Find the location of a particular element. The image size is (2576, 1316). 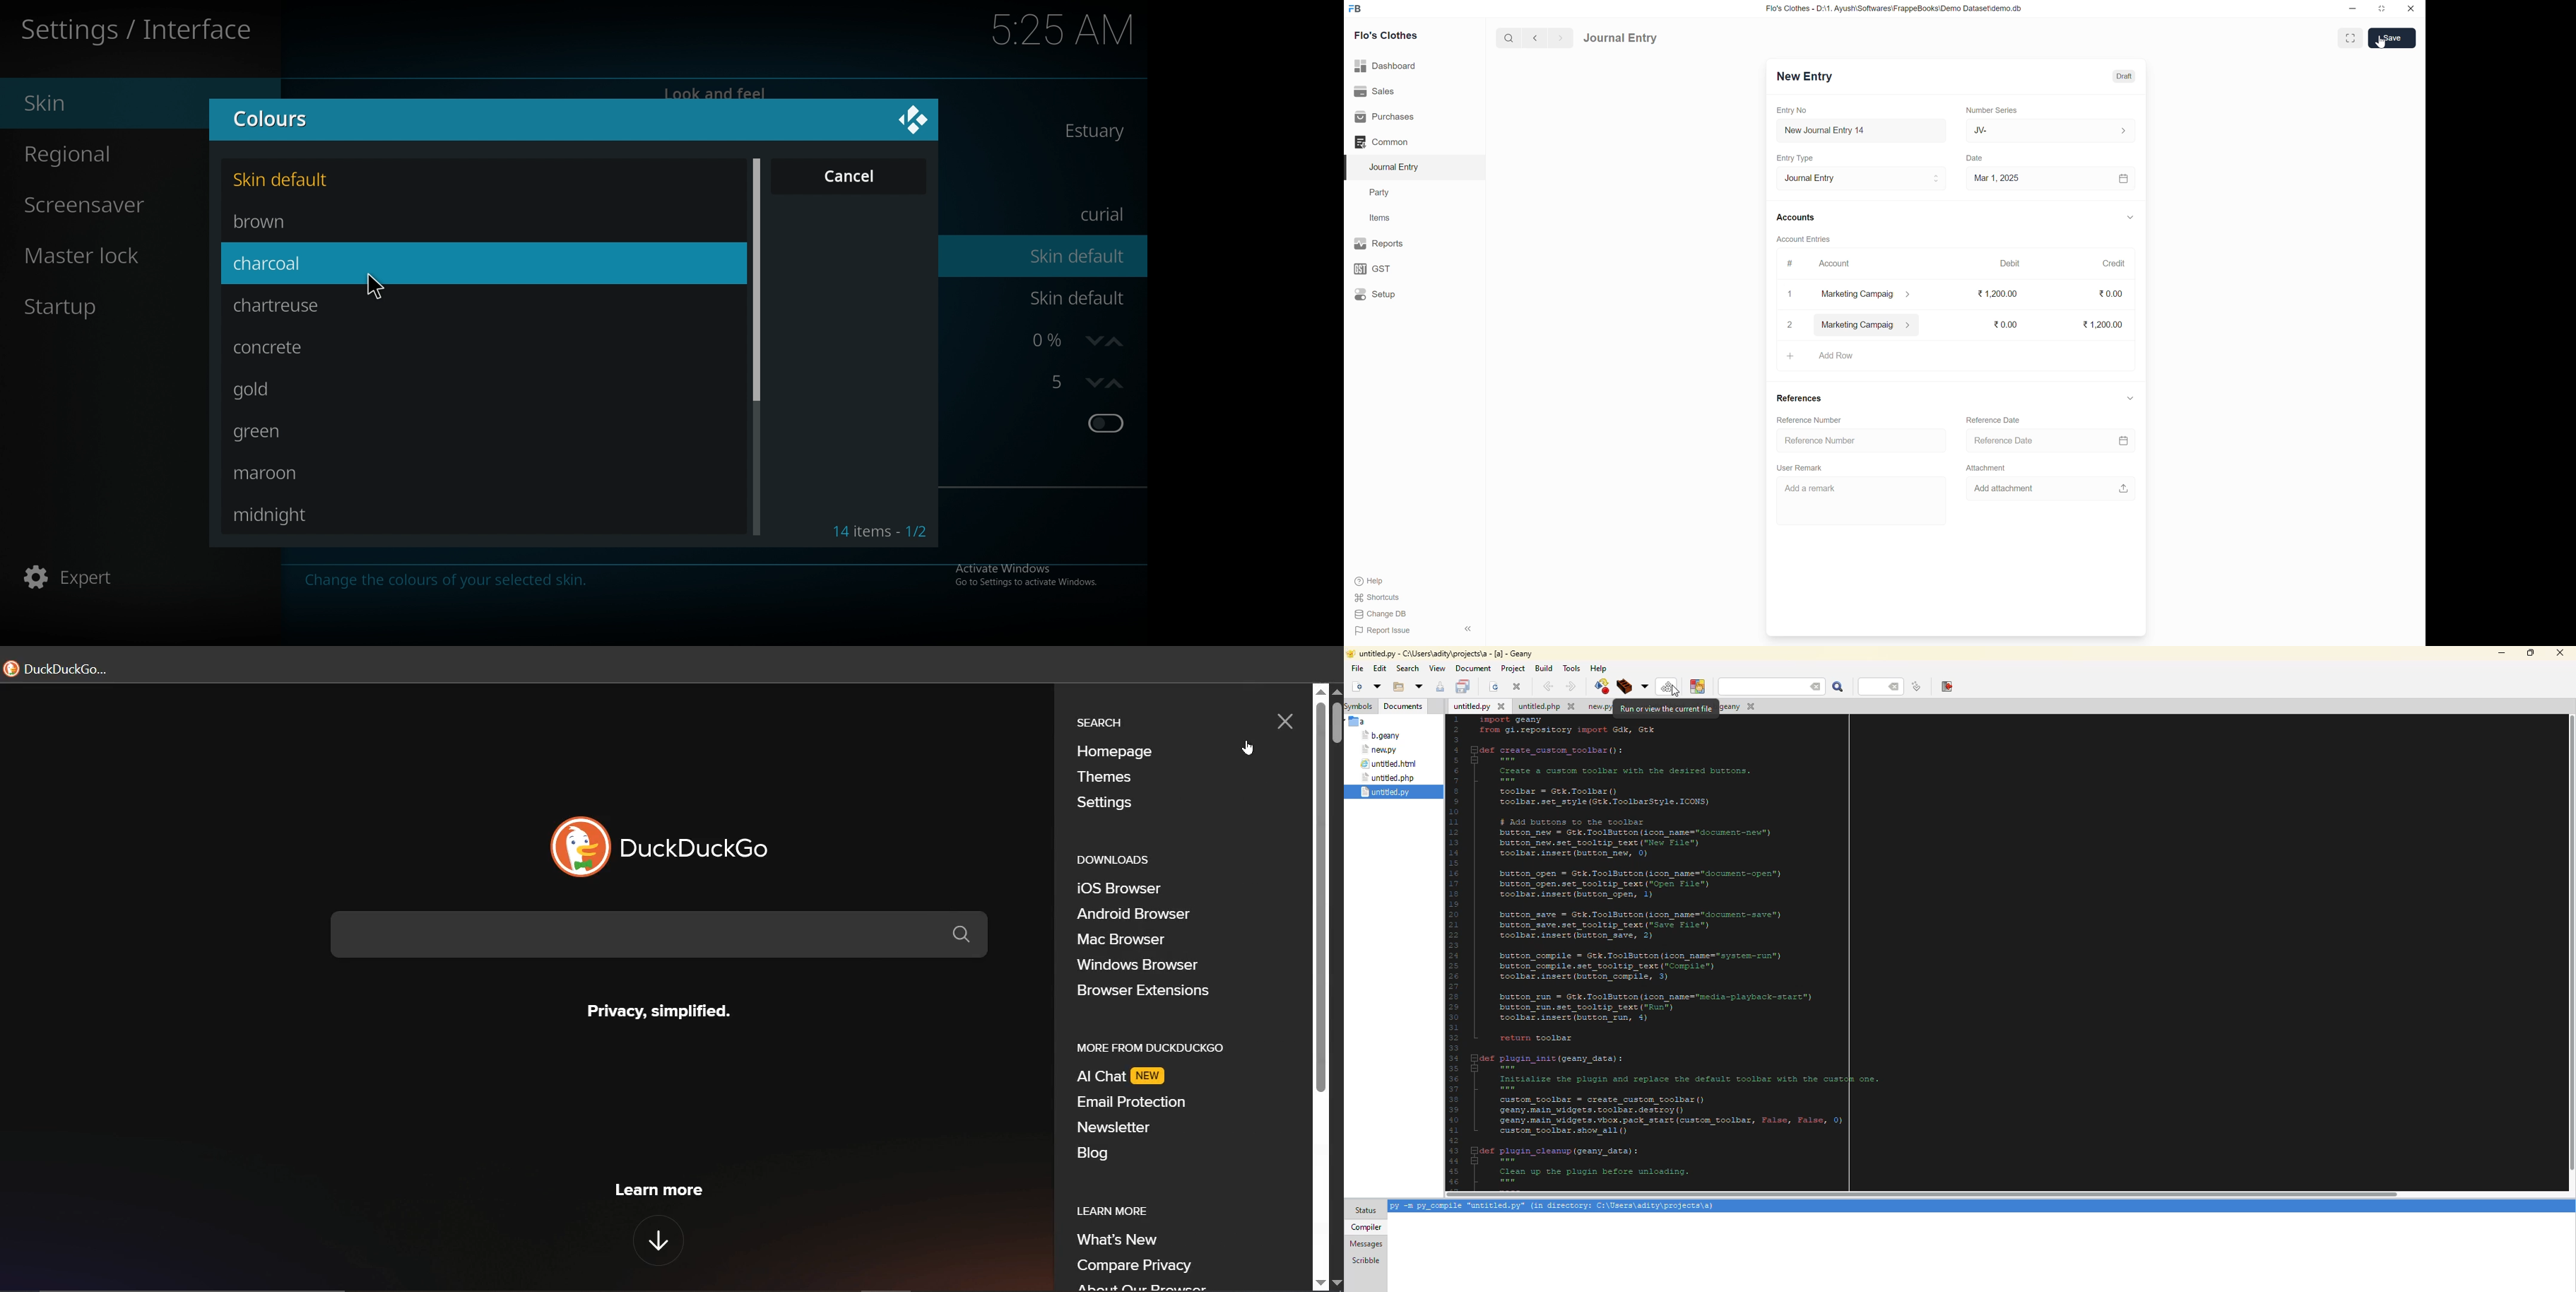

Number Series is located at coordinates (1992, 109).